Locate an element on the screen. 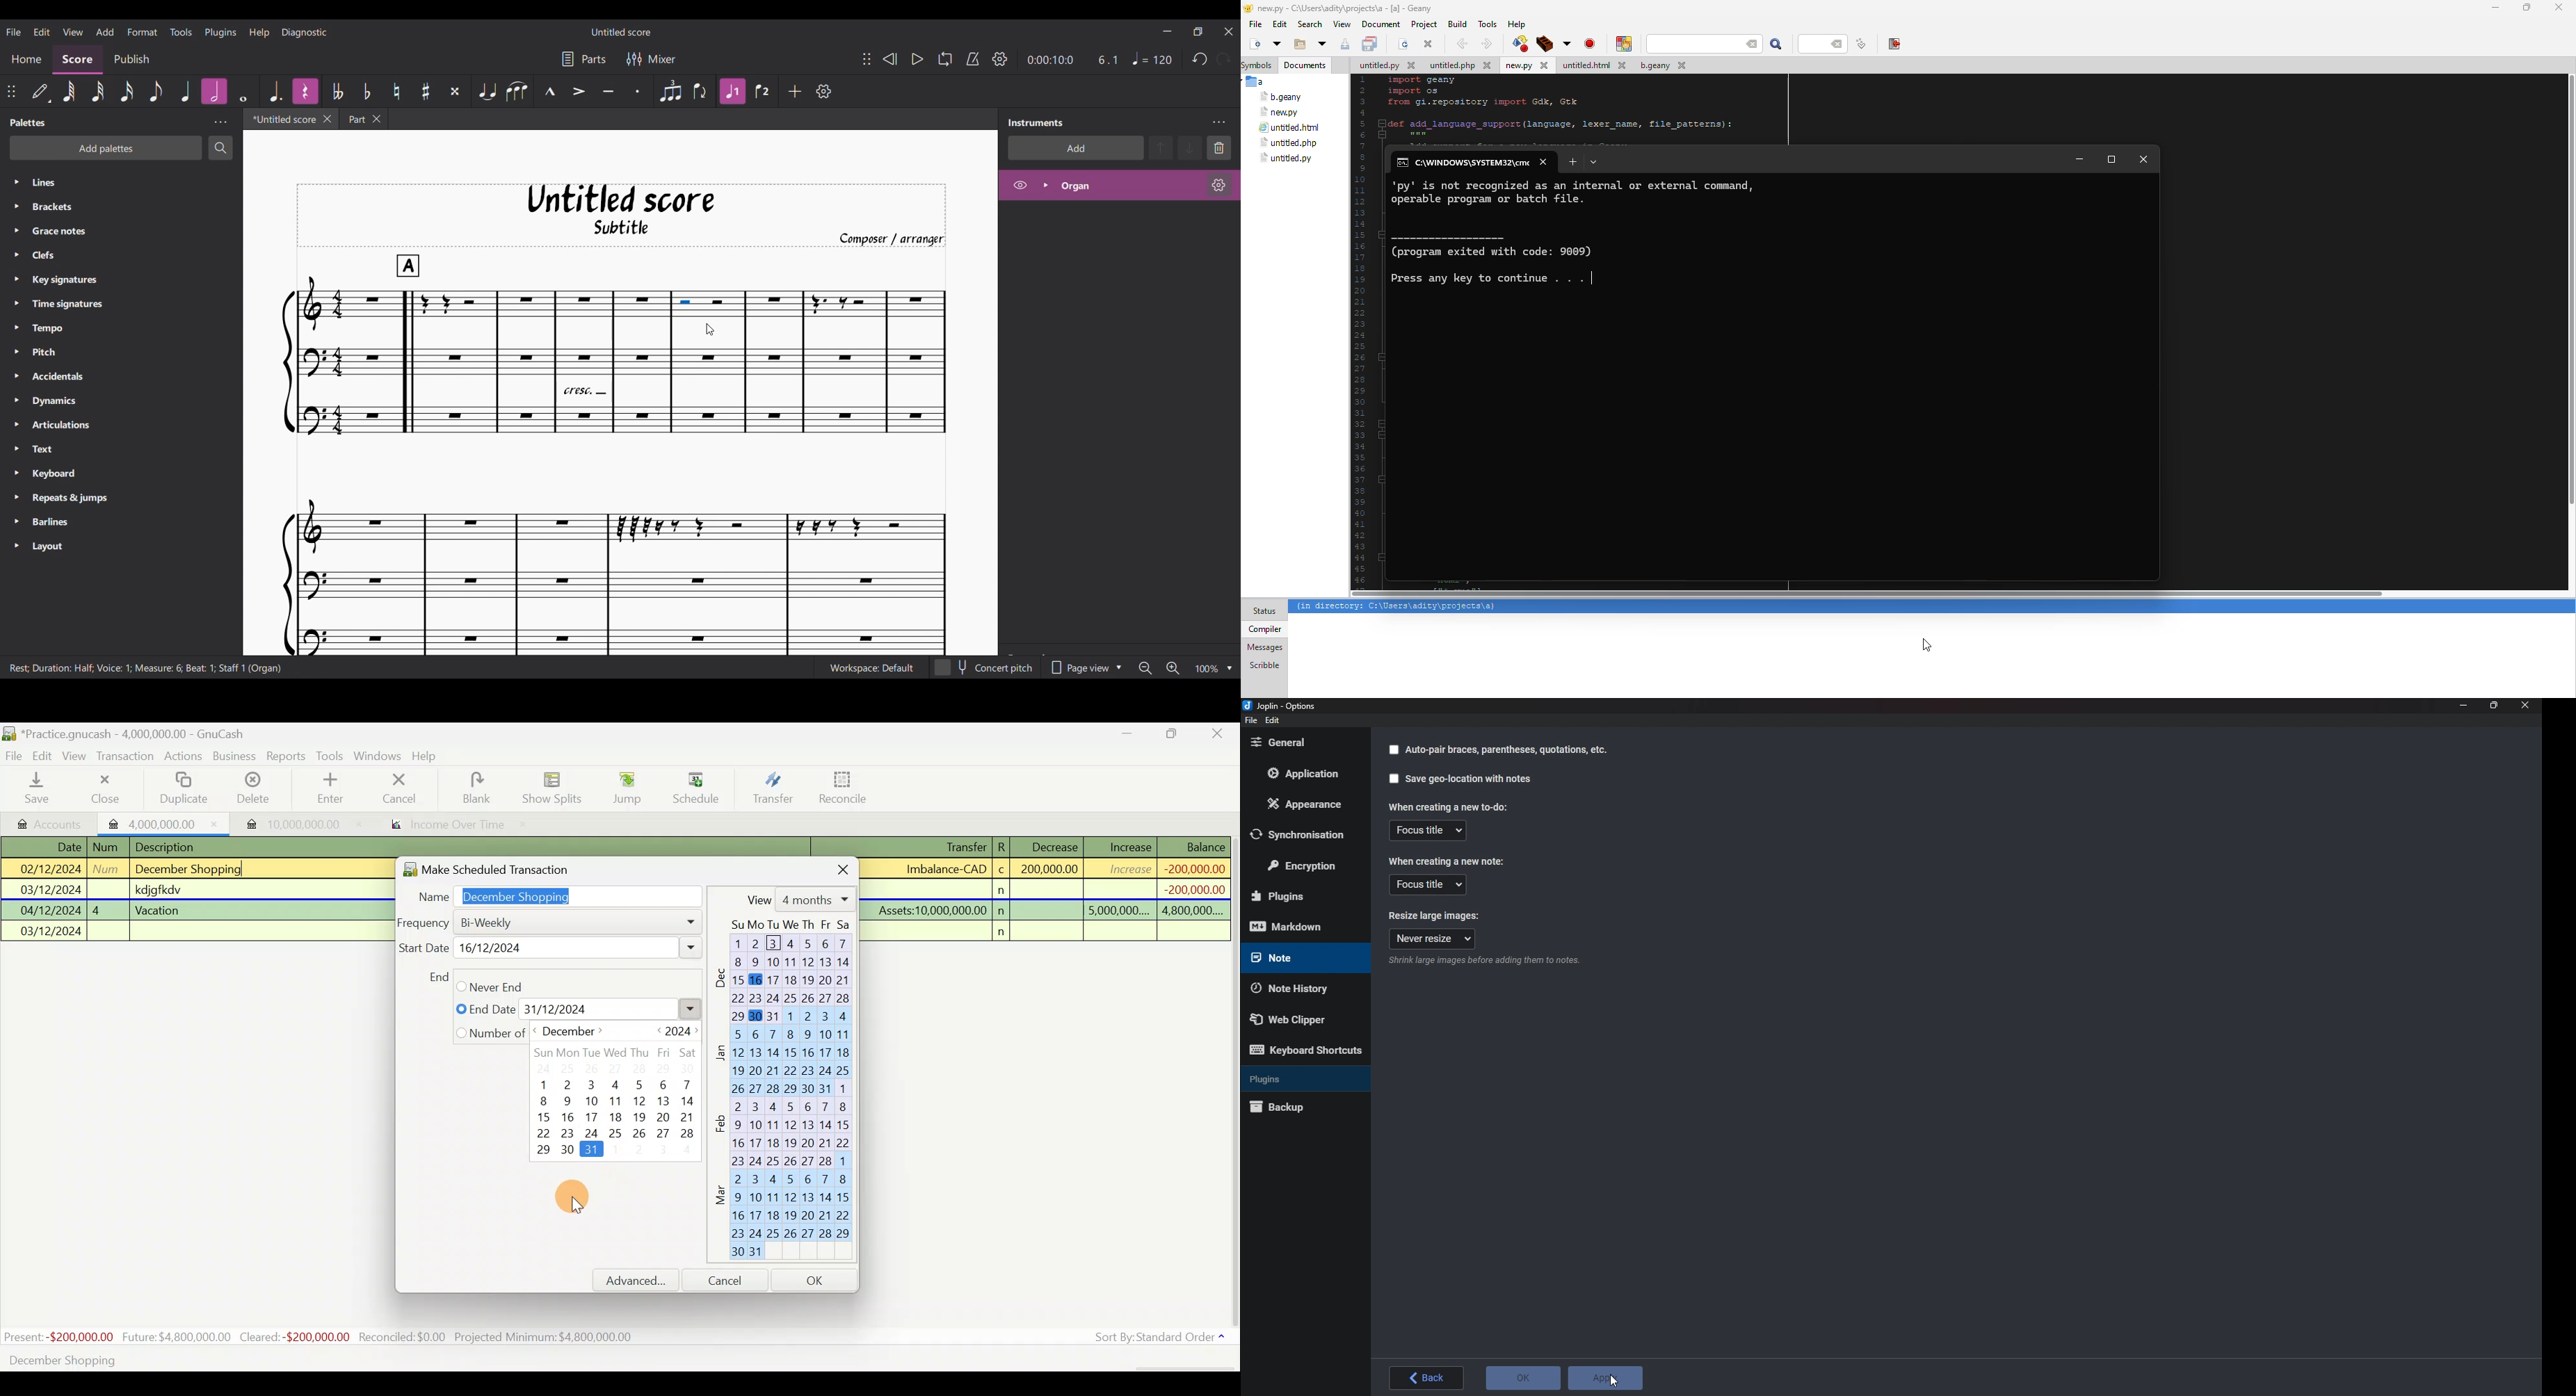 The width and height of the screenshot is (2576, 1400). Organ instrument is located at coordinates (1128, 185).